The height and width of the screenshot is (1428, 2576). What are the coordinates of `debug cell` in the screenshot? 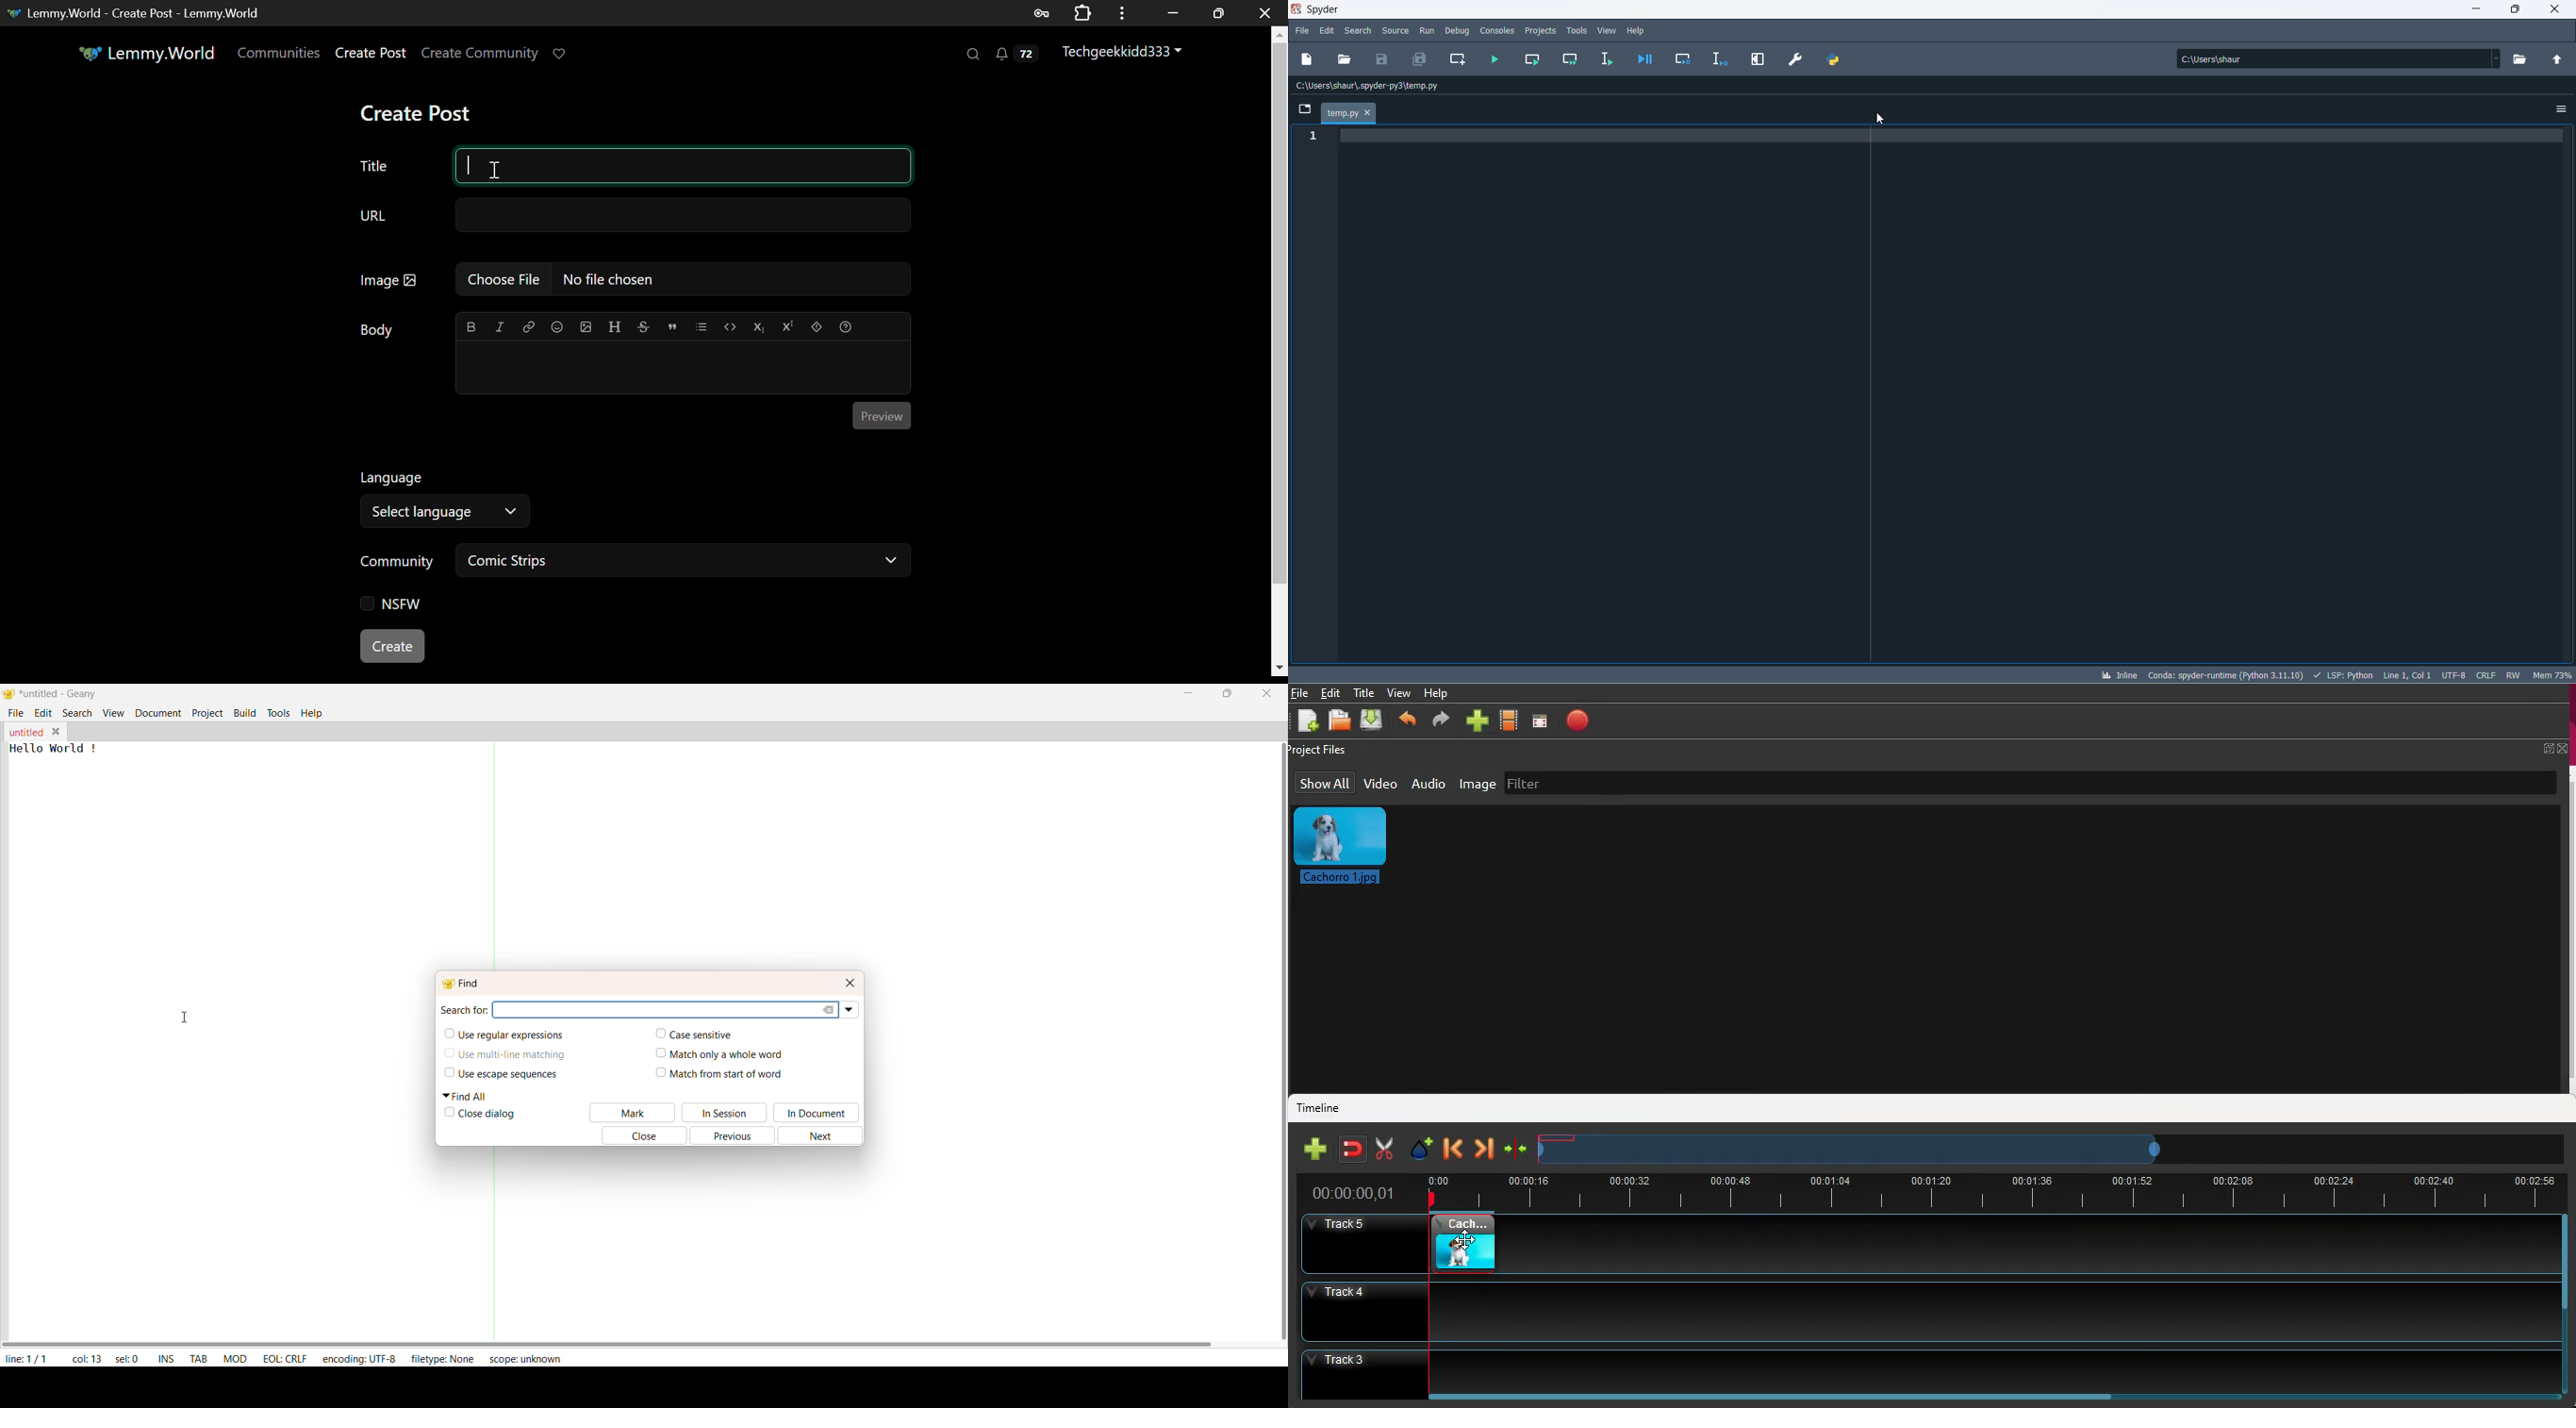 It's located at (1684, 60).